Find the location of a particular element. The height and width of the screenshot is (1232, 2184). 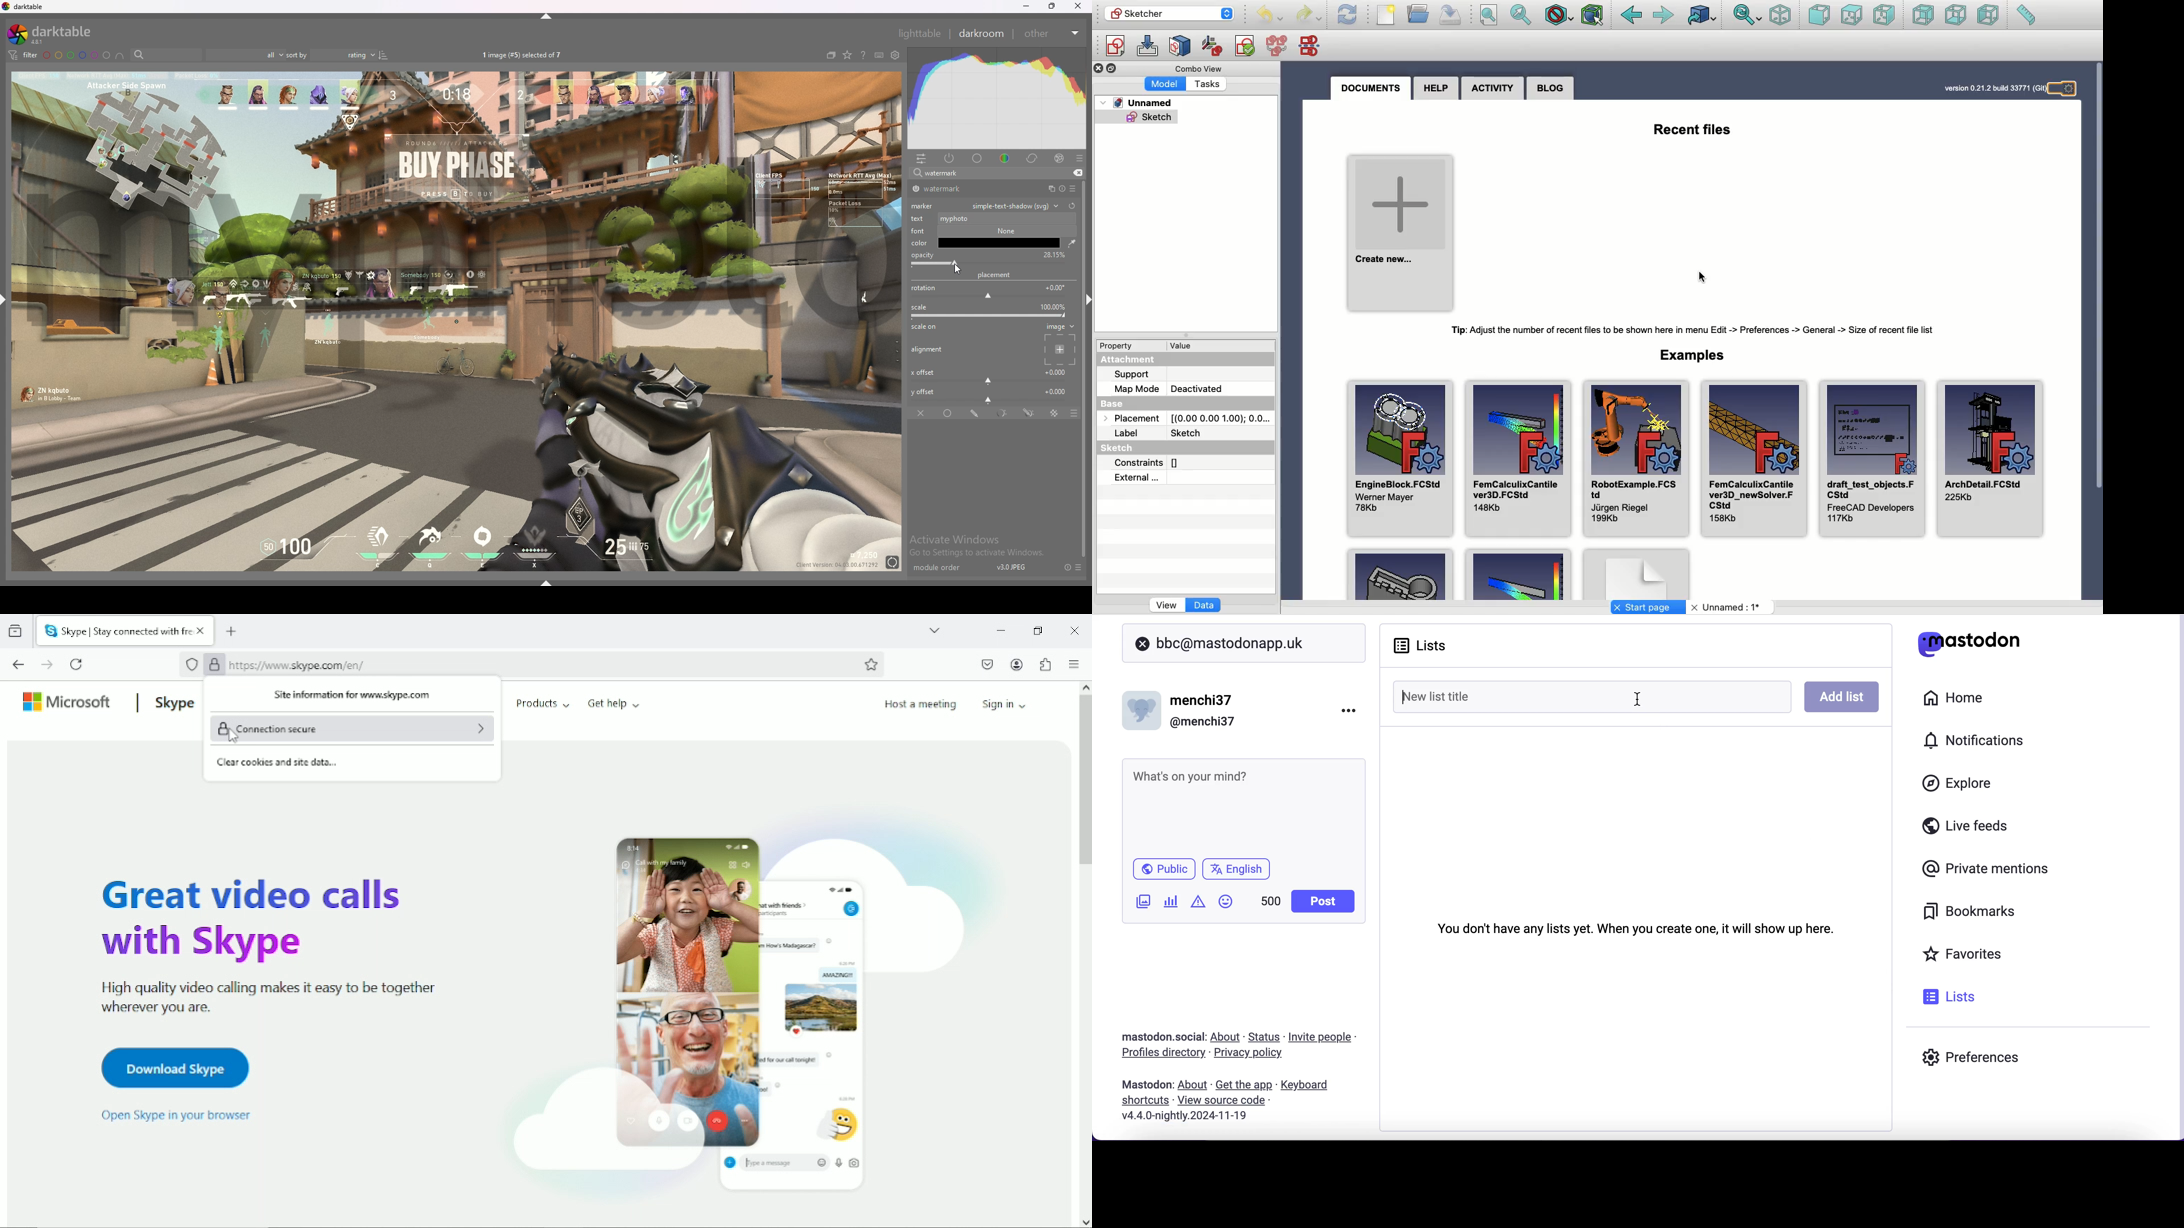

Forward is located at coordinates (1666, 18).